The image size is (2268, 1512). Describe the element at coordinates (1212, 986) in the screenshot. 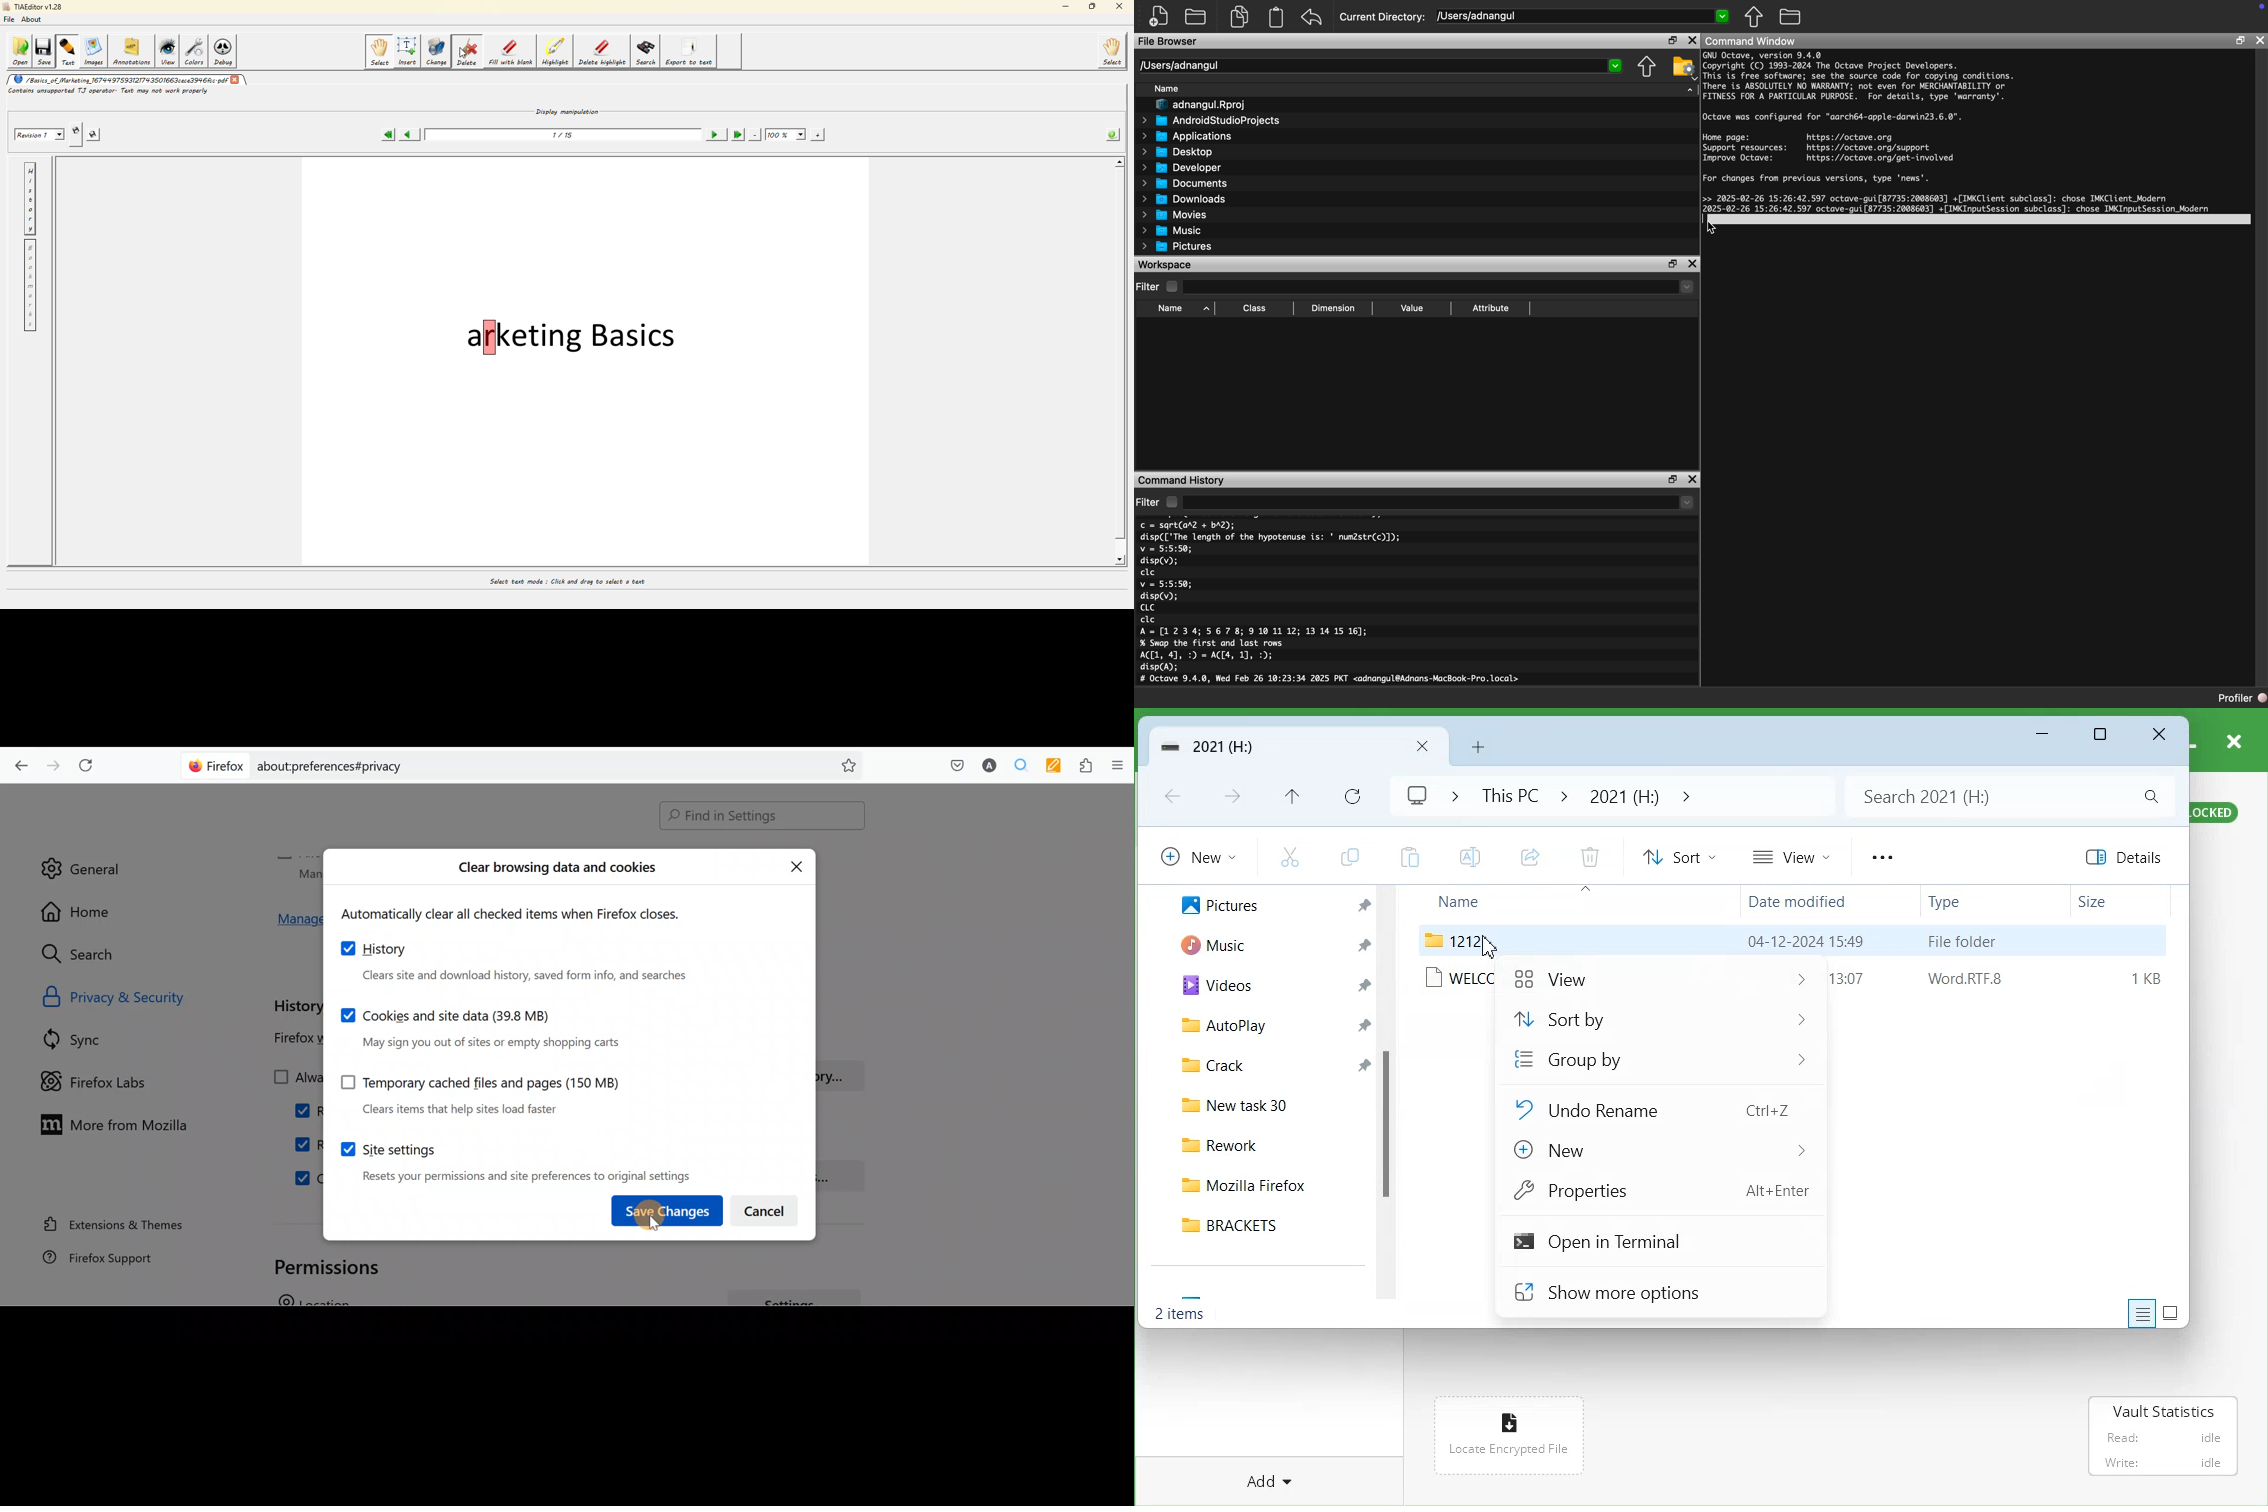

I see `Videos` at that location.